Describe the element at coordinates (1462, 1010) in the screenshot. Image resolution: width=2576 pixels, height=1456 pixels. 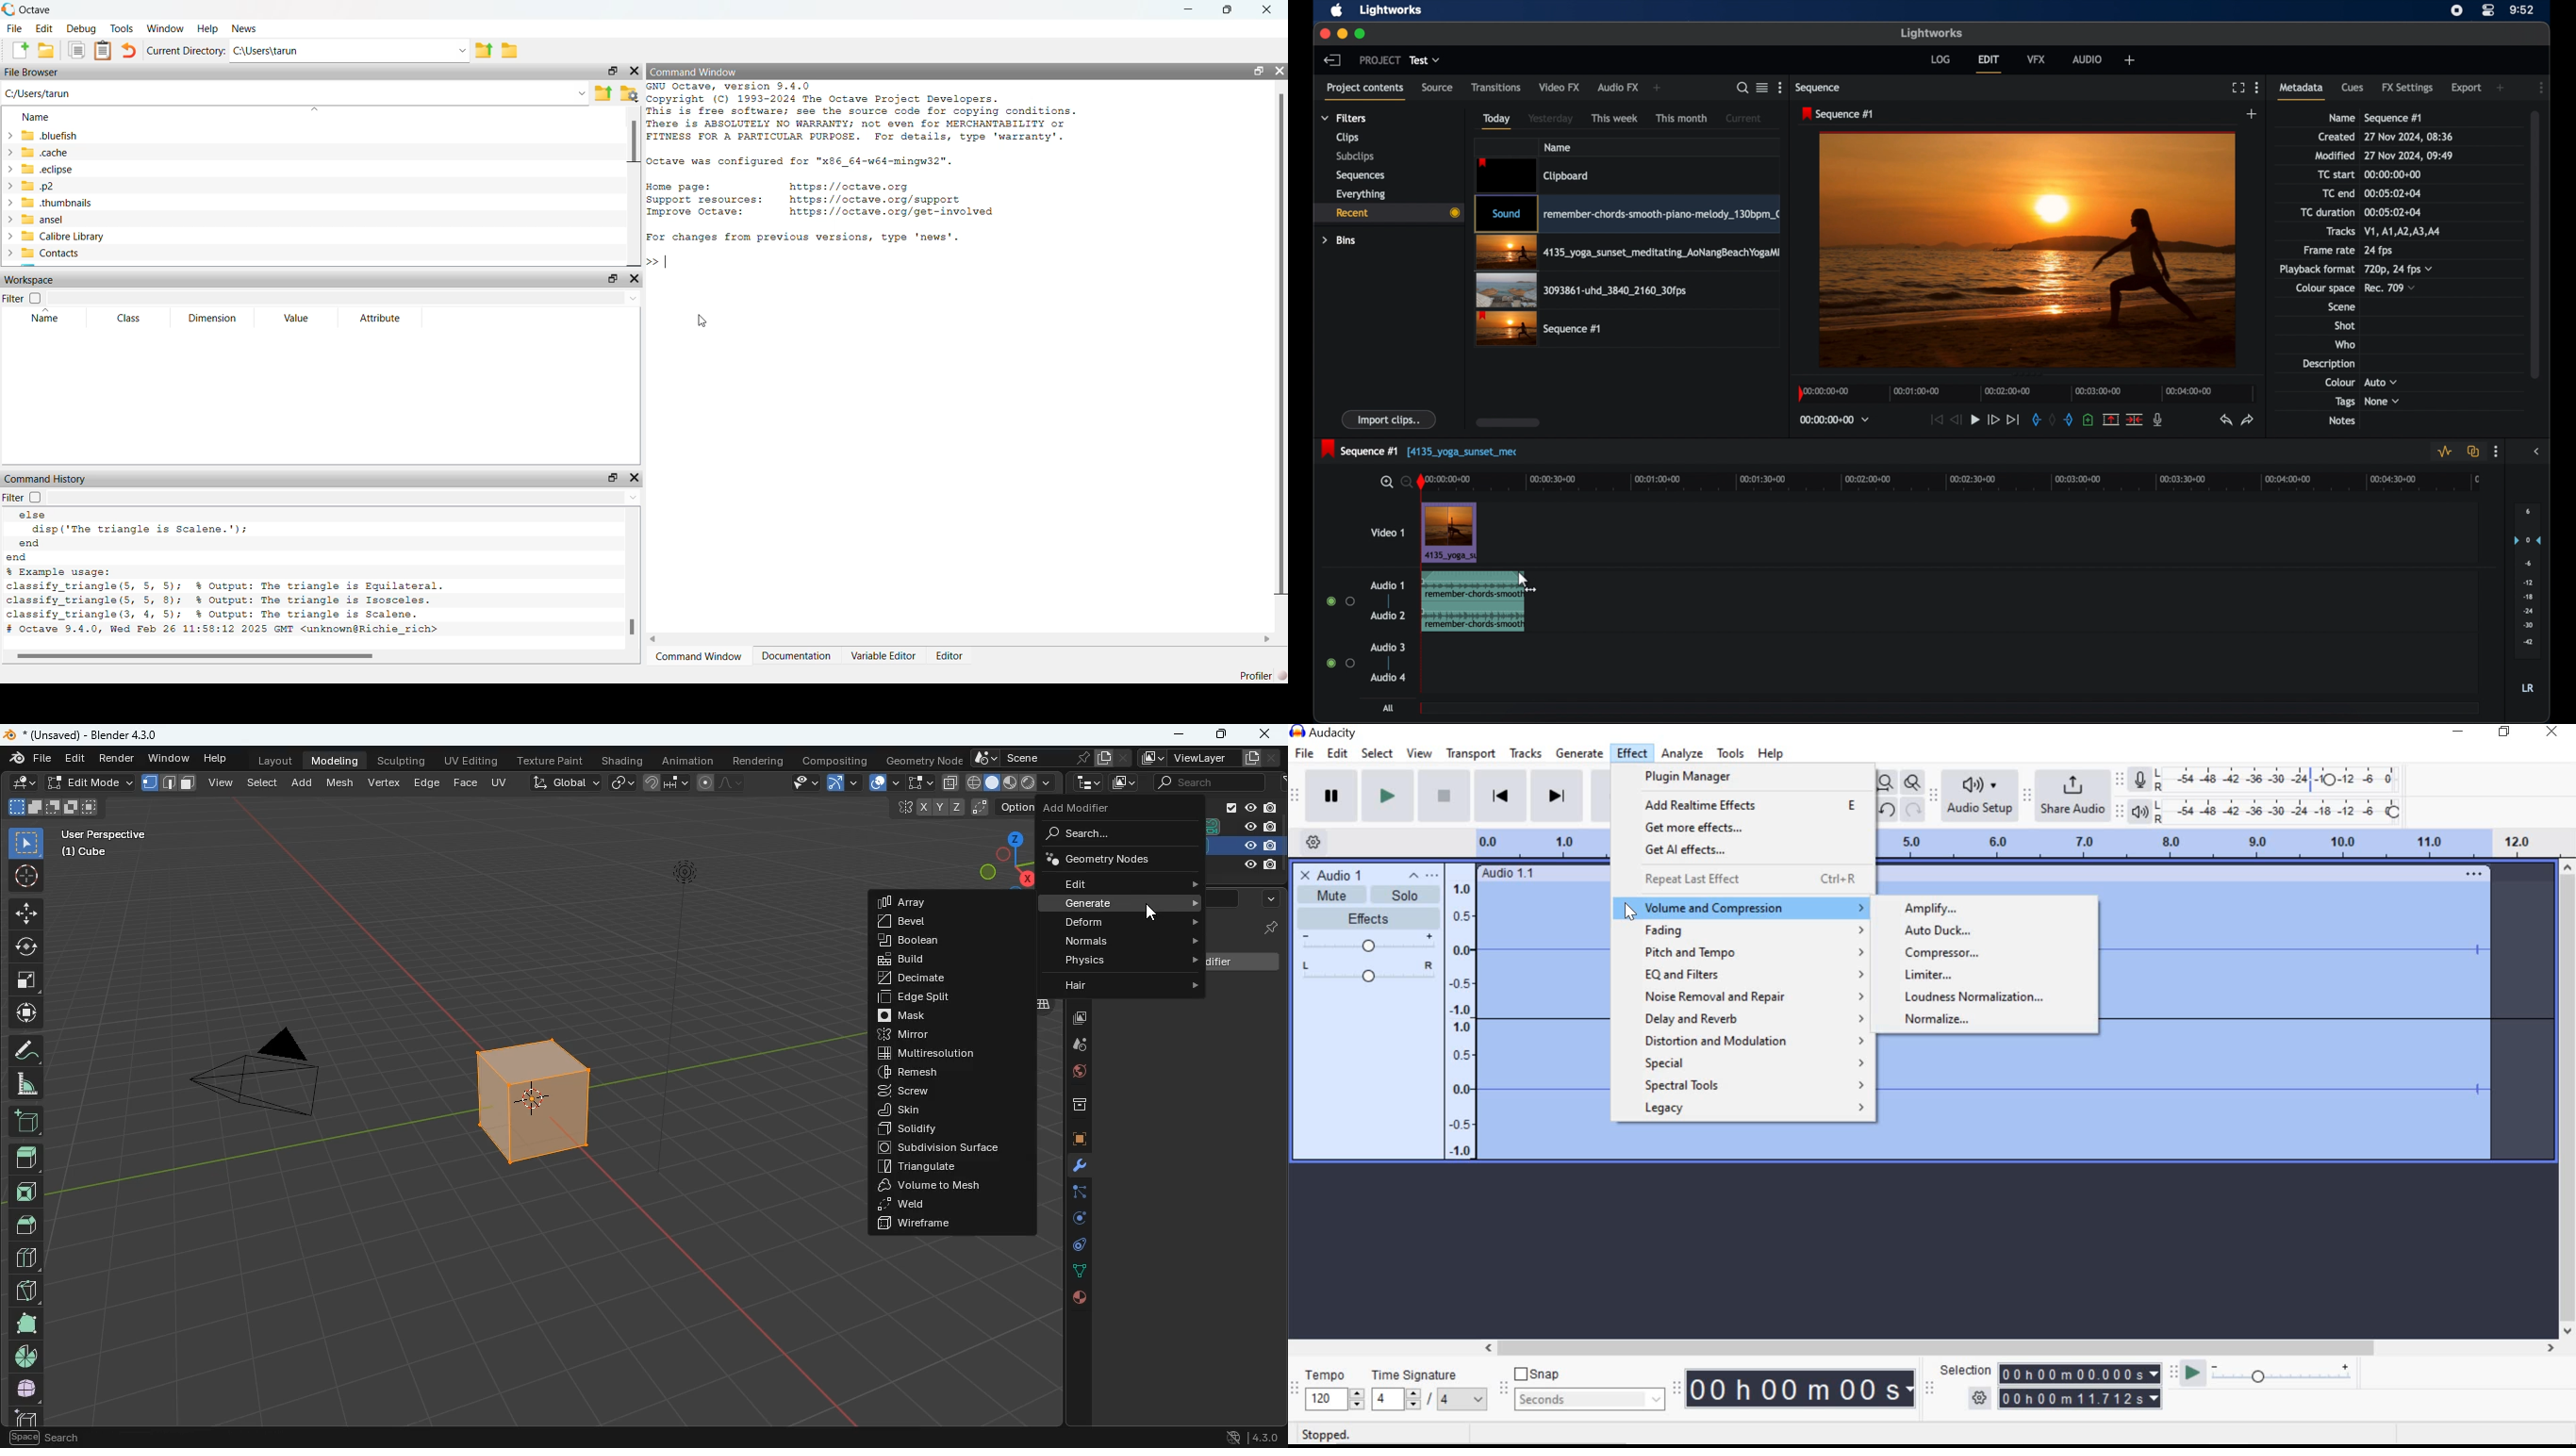
I see `Menu` at that location.